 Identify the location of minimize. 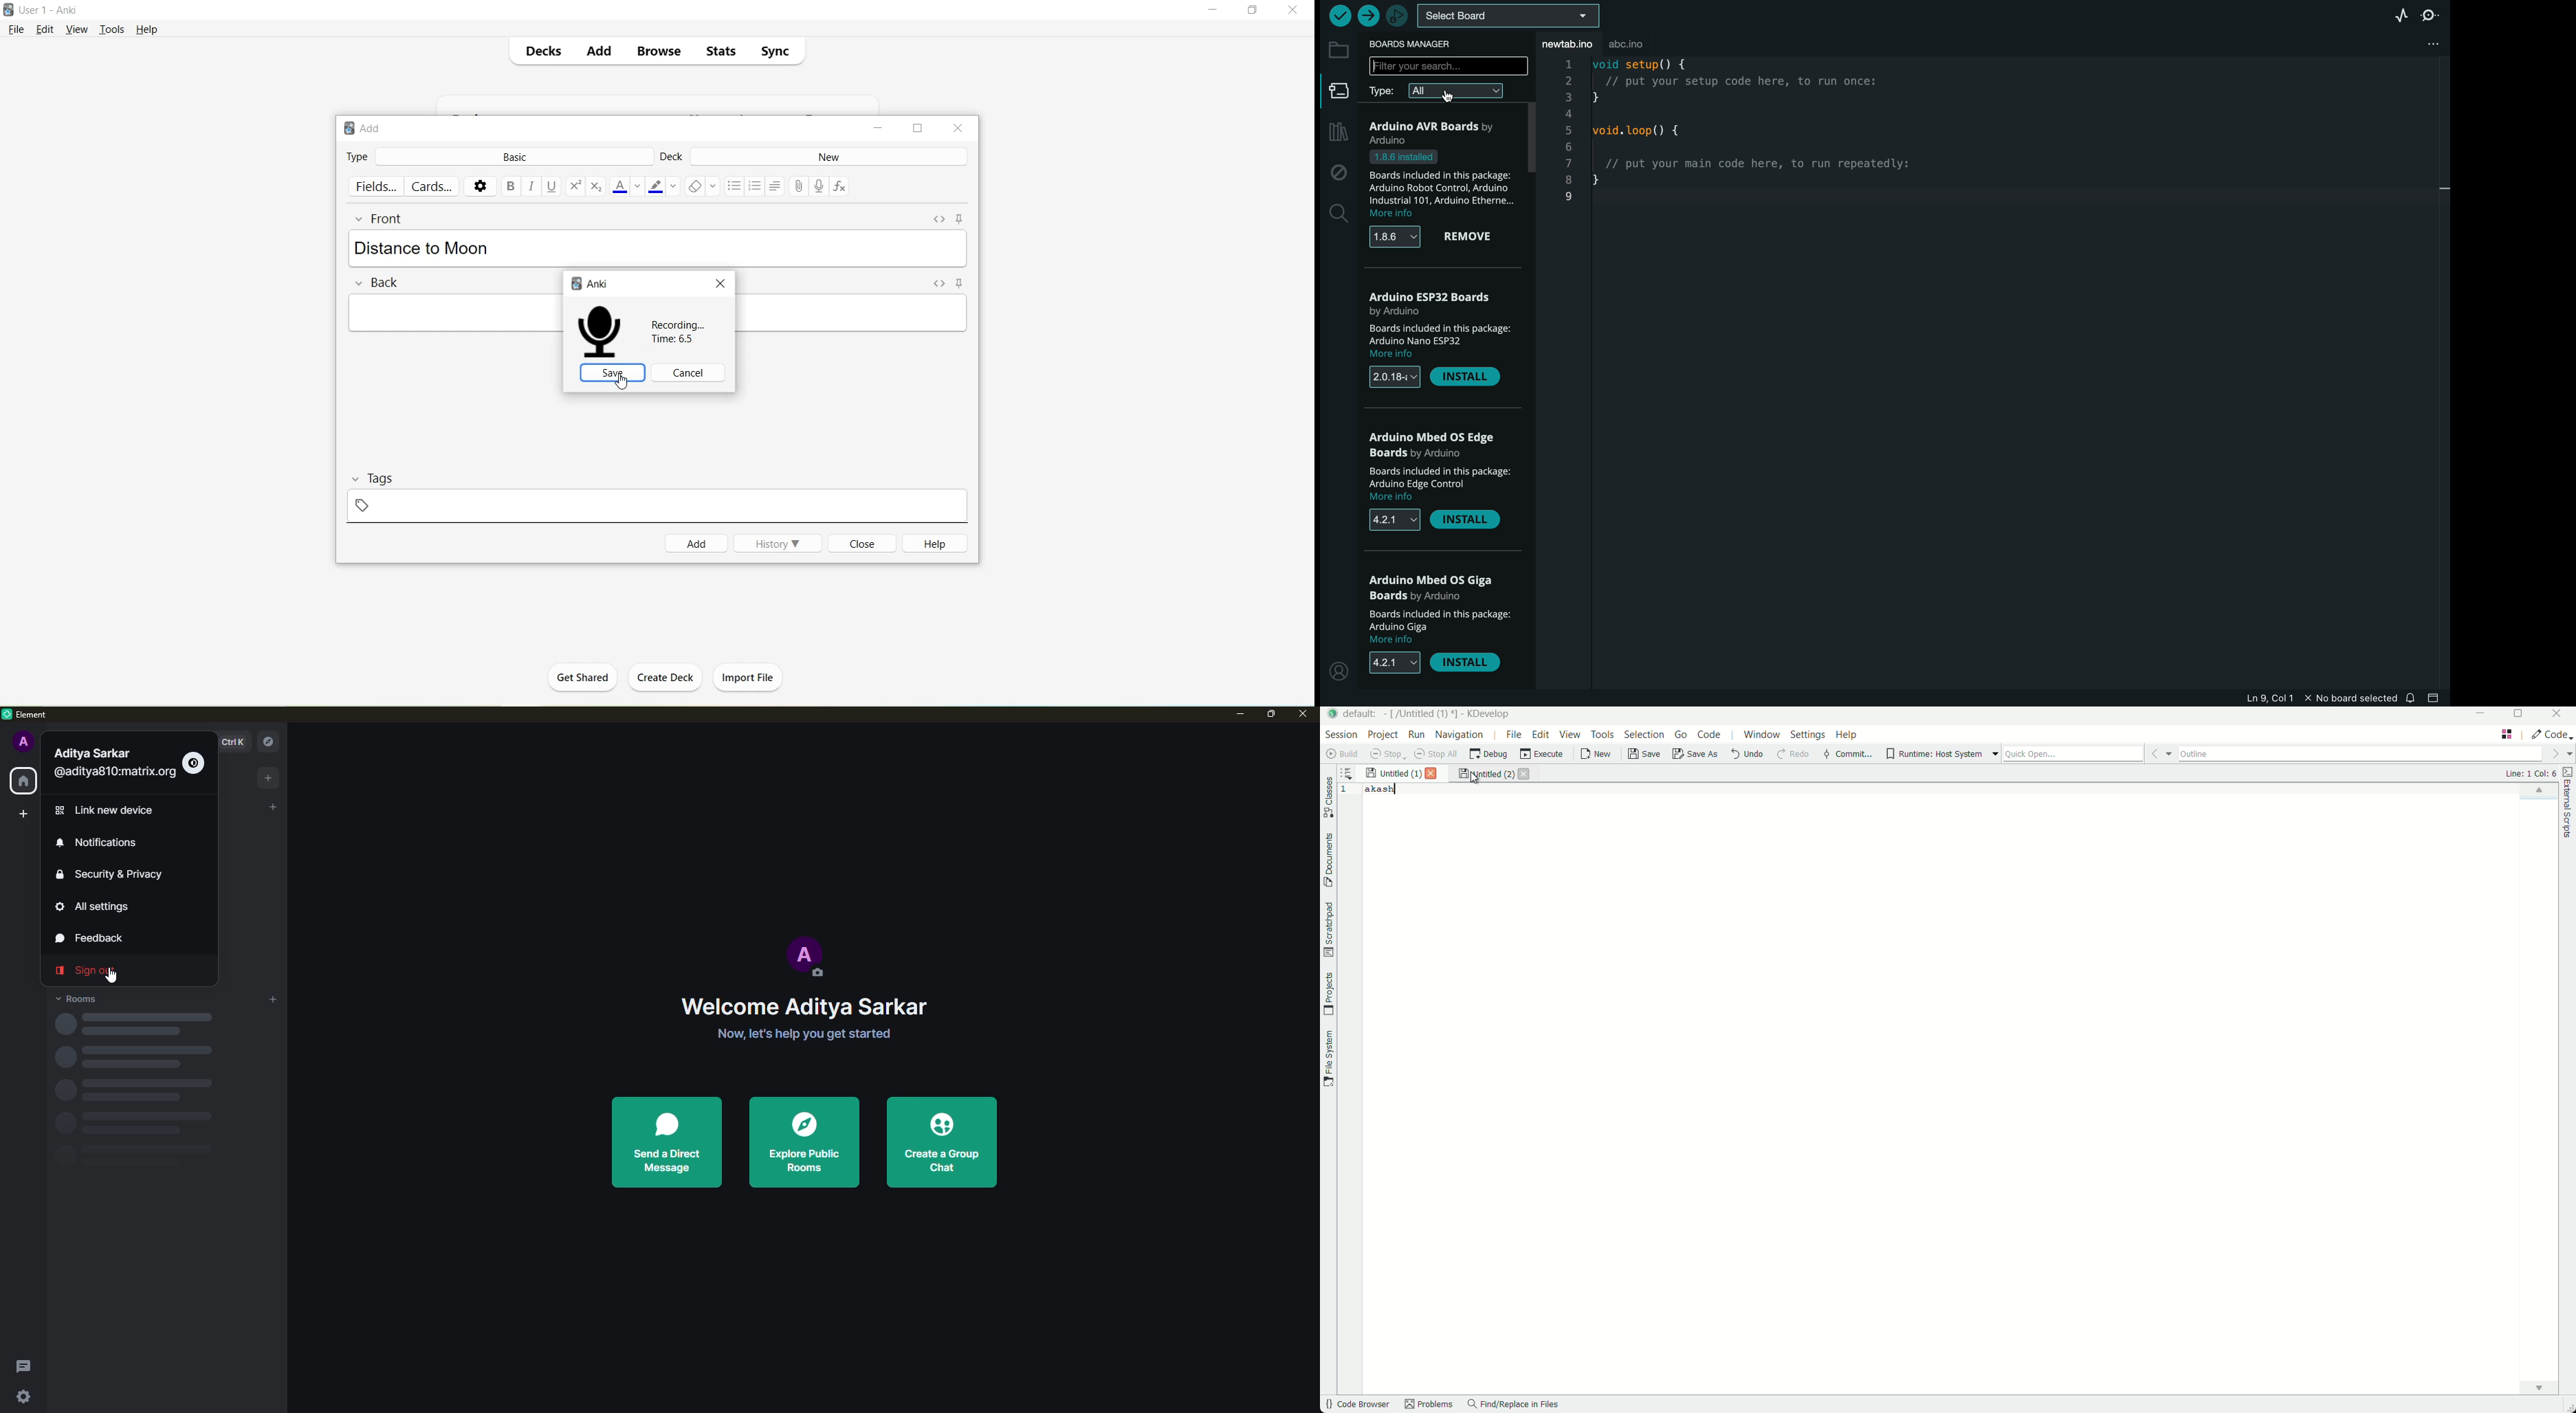
(2476, 714).